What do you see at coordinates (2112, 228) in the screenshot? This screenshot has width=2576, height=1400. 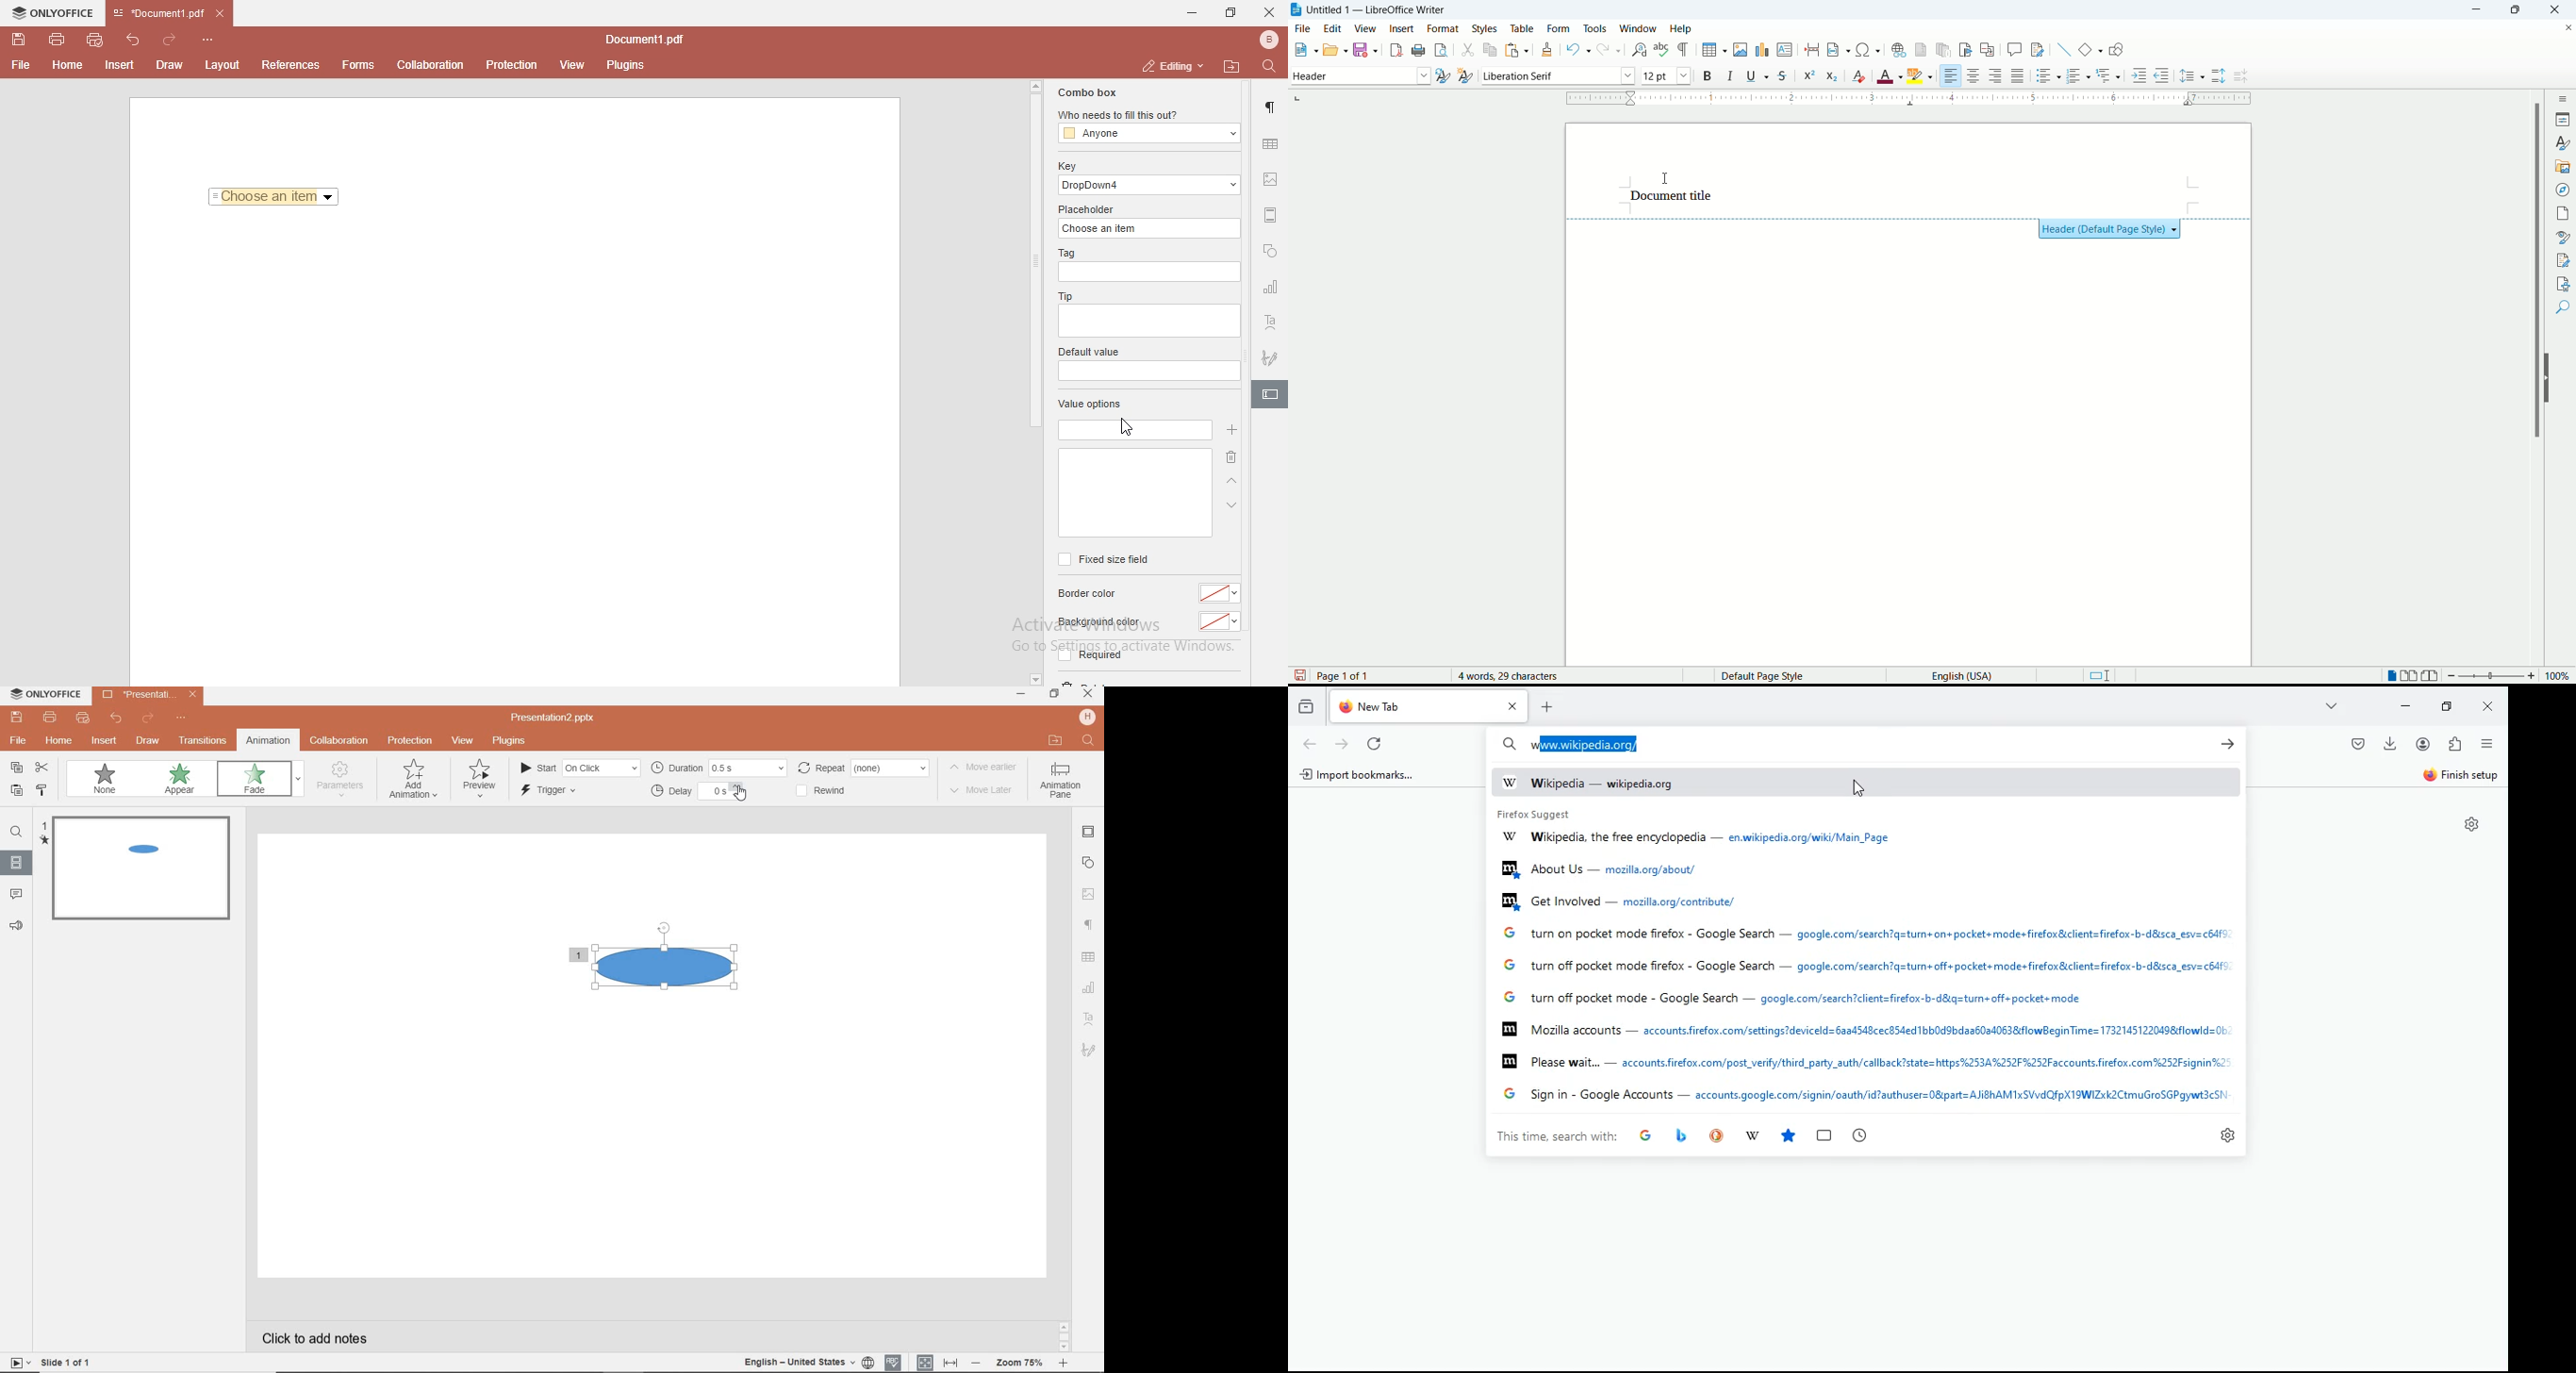 I see `Header (Default Page Style) +` at bounding box center [2112, 228].